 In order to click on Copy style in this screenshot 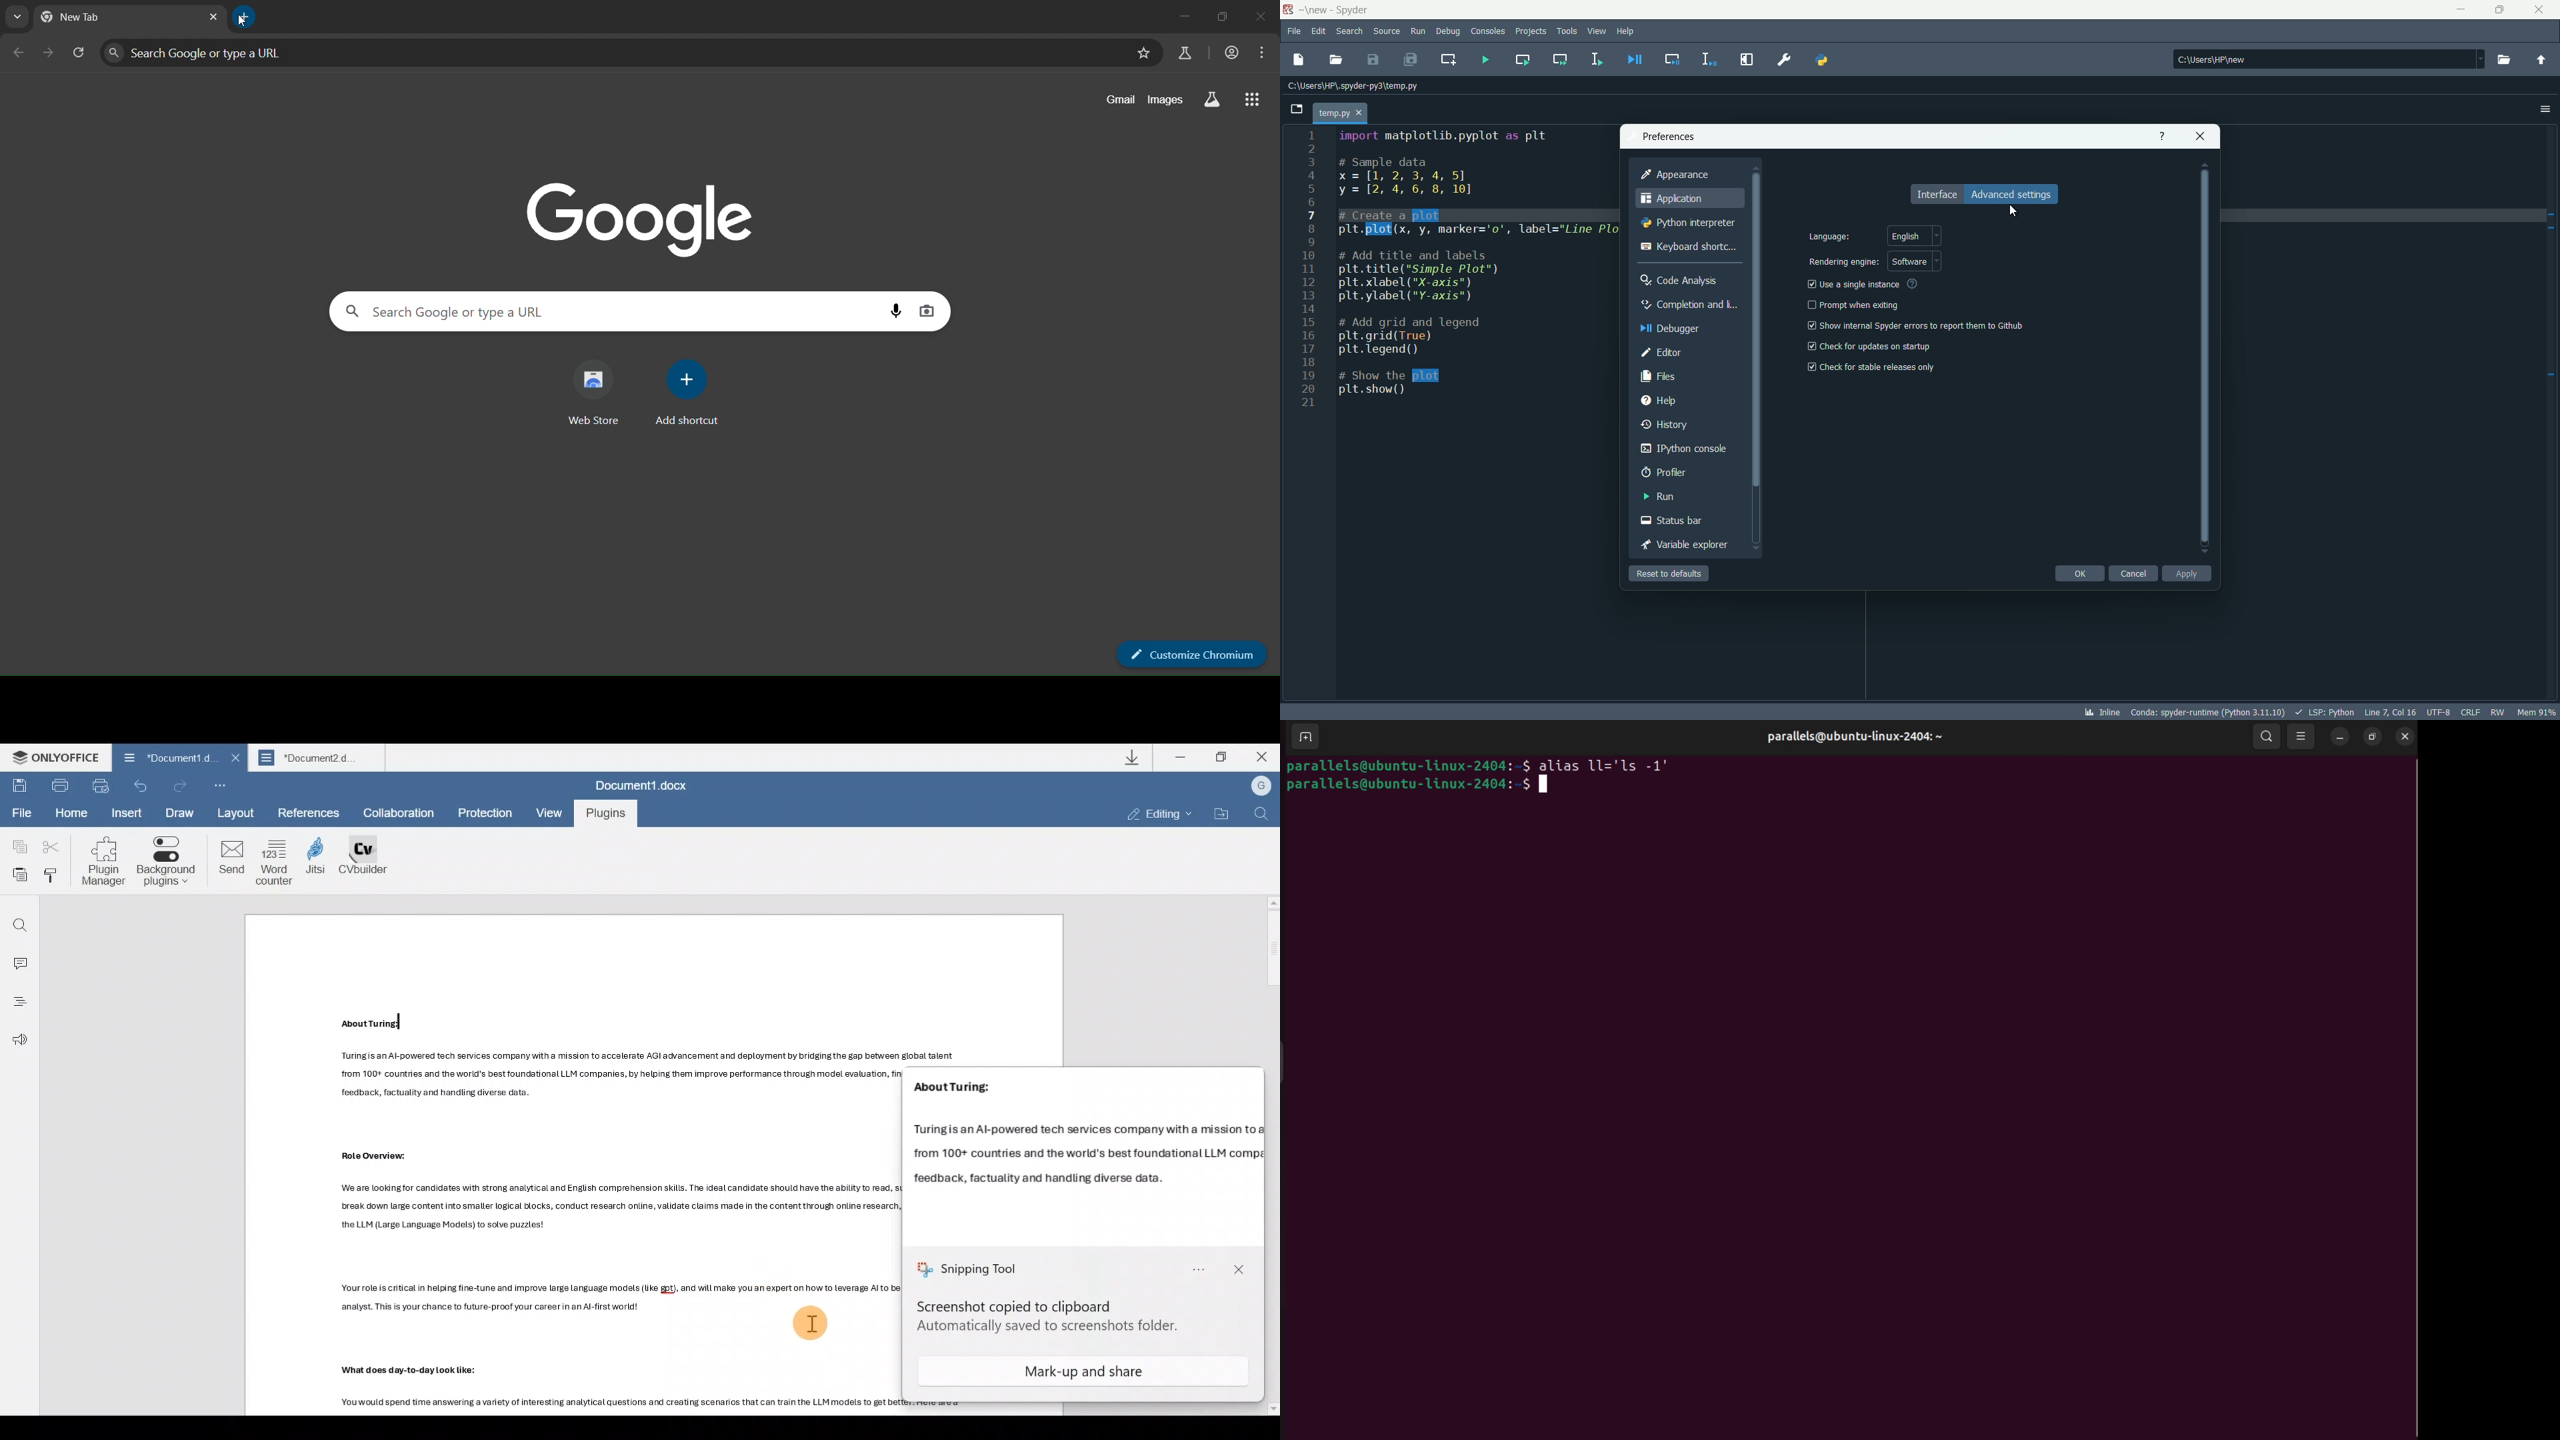, I will do `click(54, 877)`.